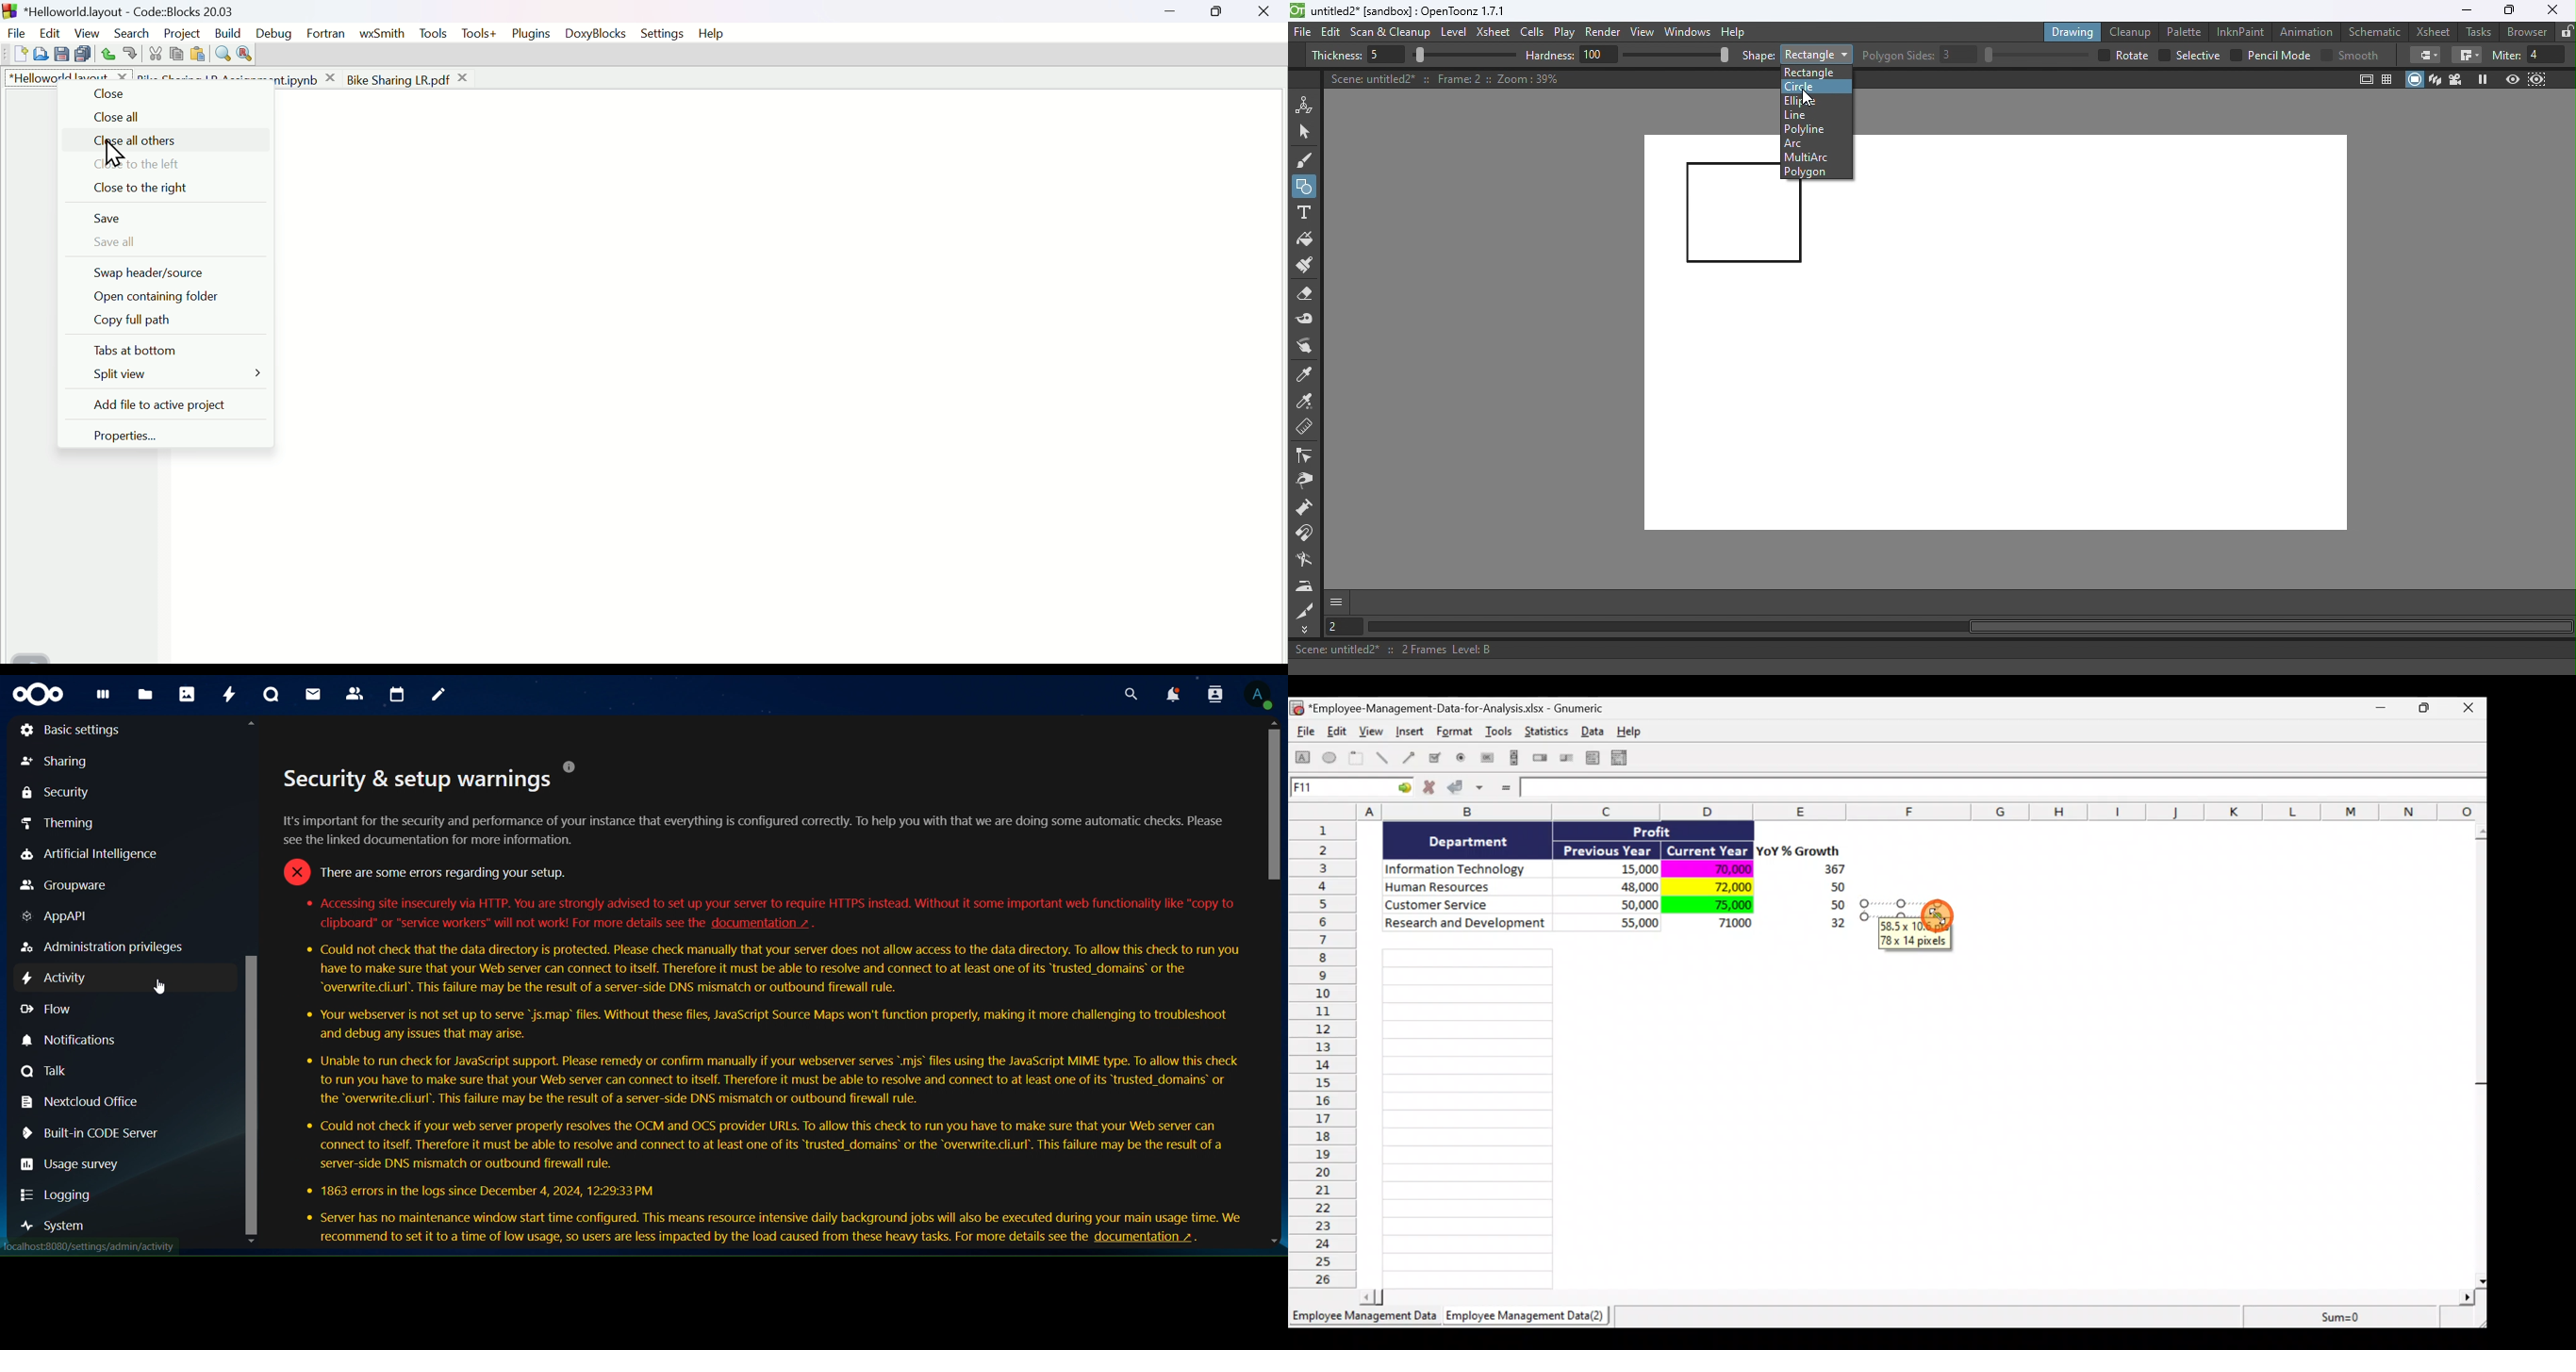 The height and width of the screenshot is (1372, 2576). What do you see at coordinates (56, 1226) in the screenshot?
I see `system` at bounding box center [56, 1226].